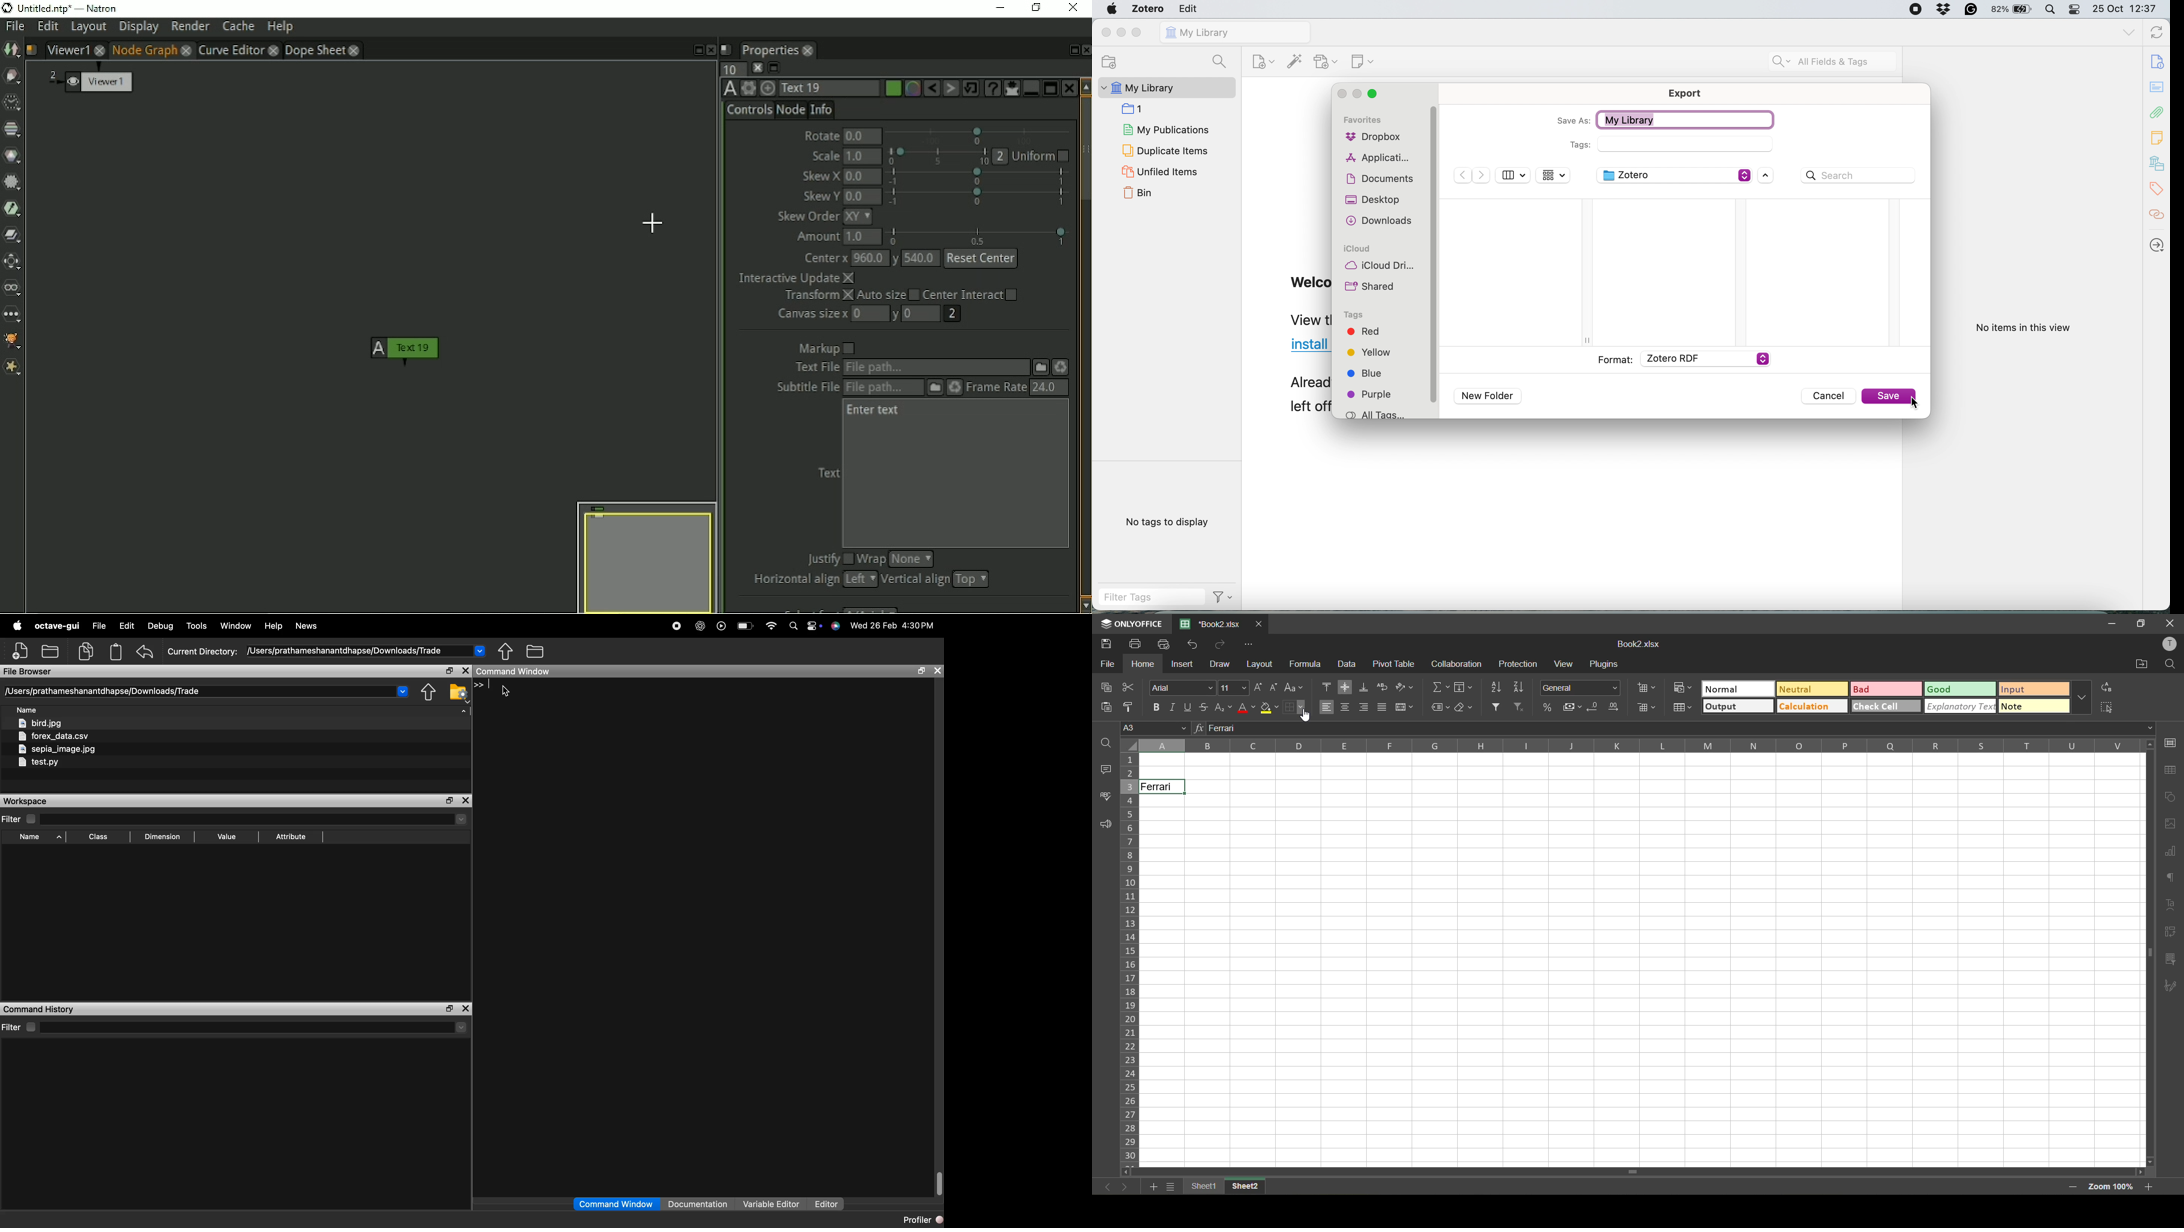  What do you see at coordinates (2076, 10) in the screenshot?
I see `control center` at bounding box center [2076, 10].